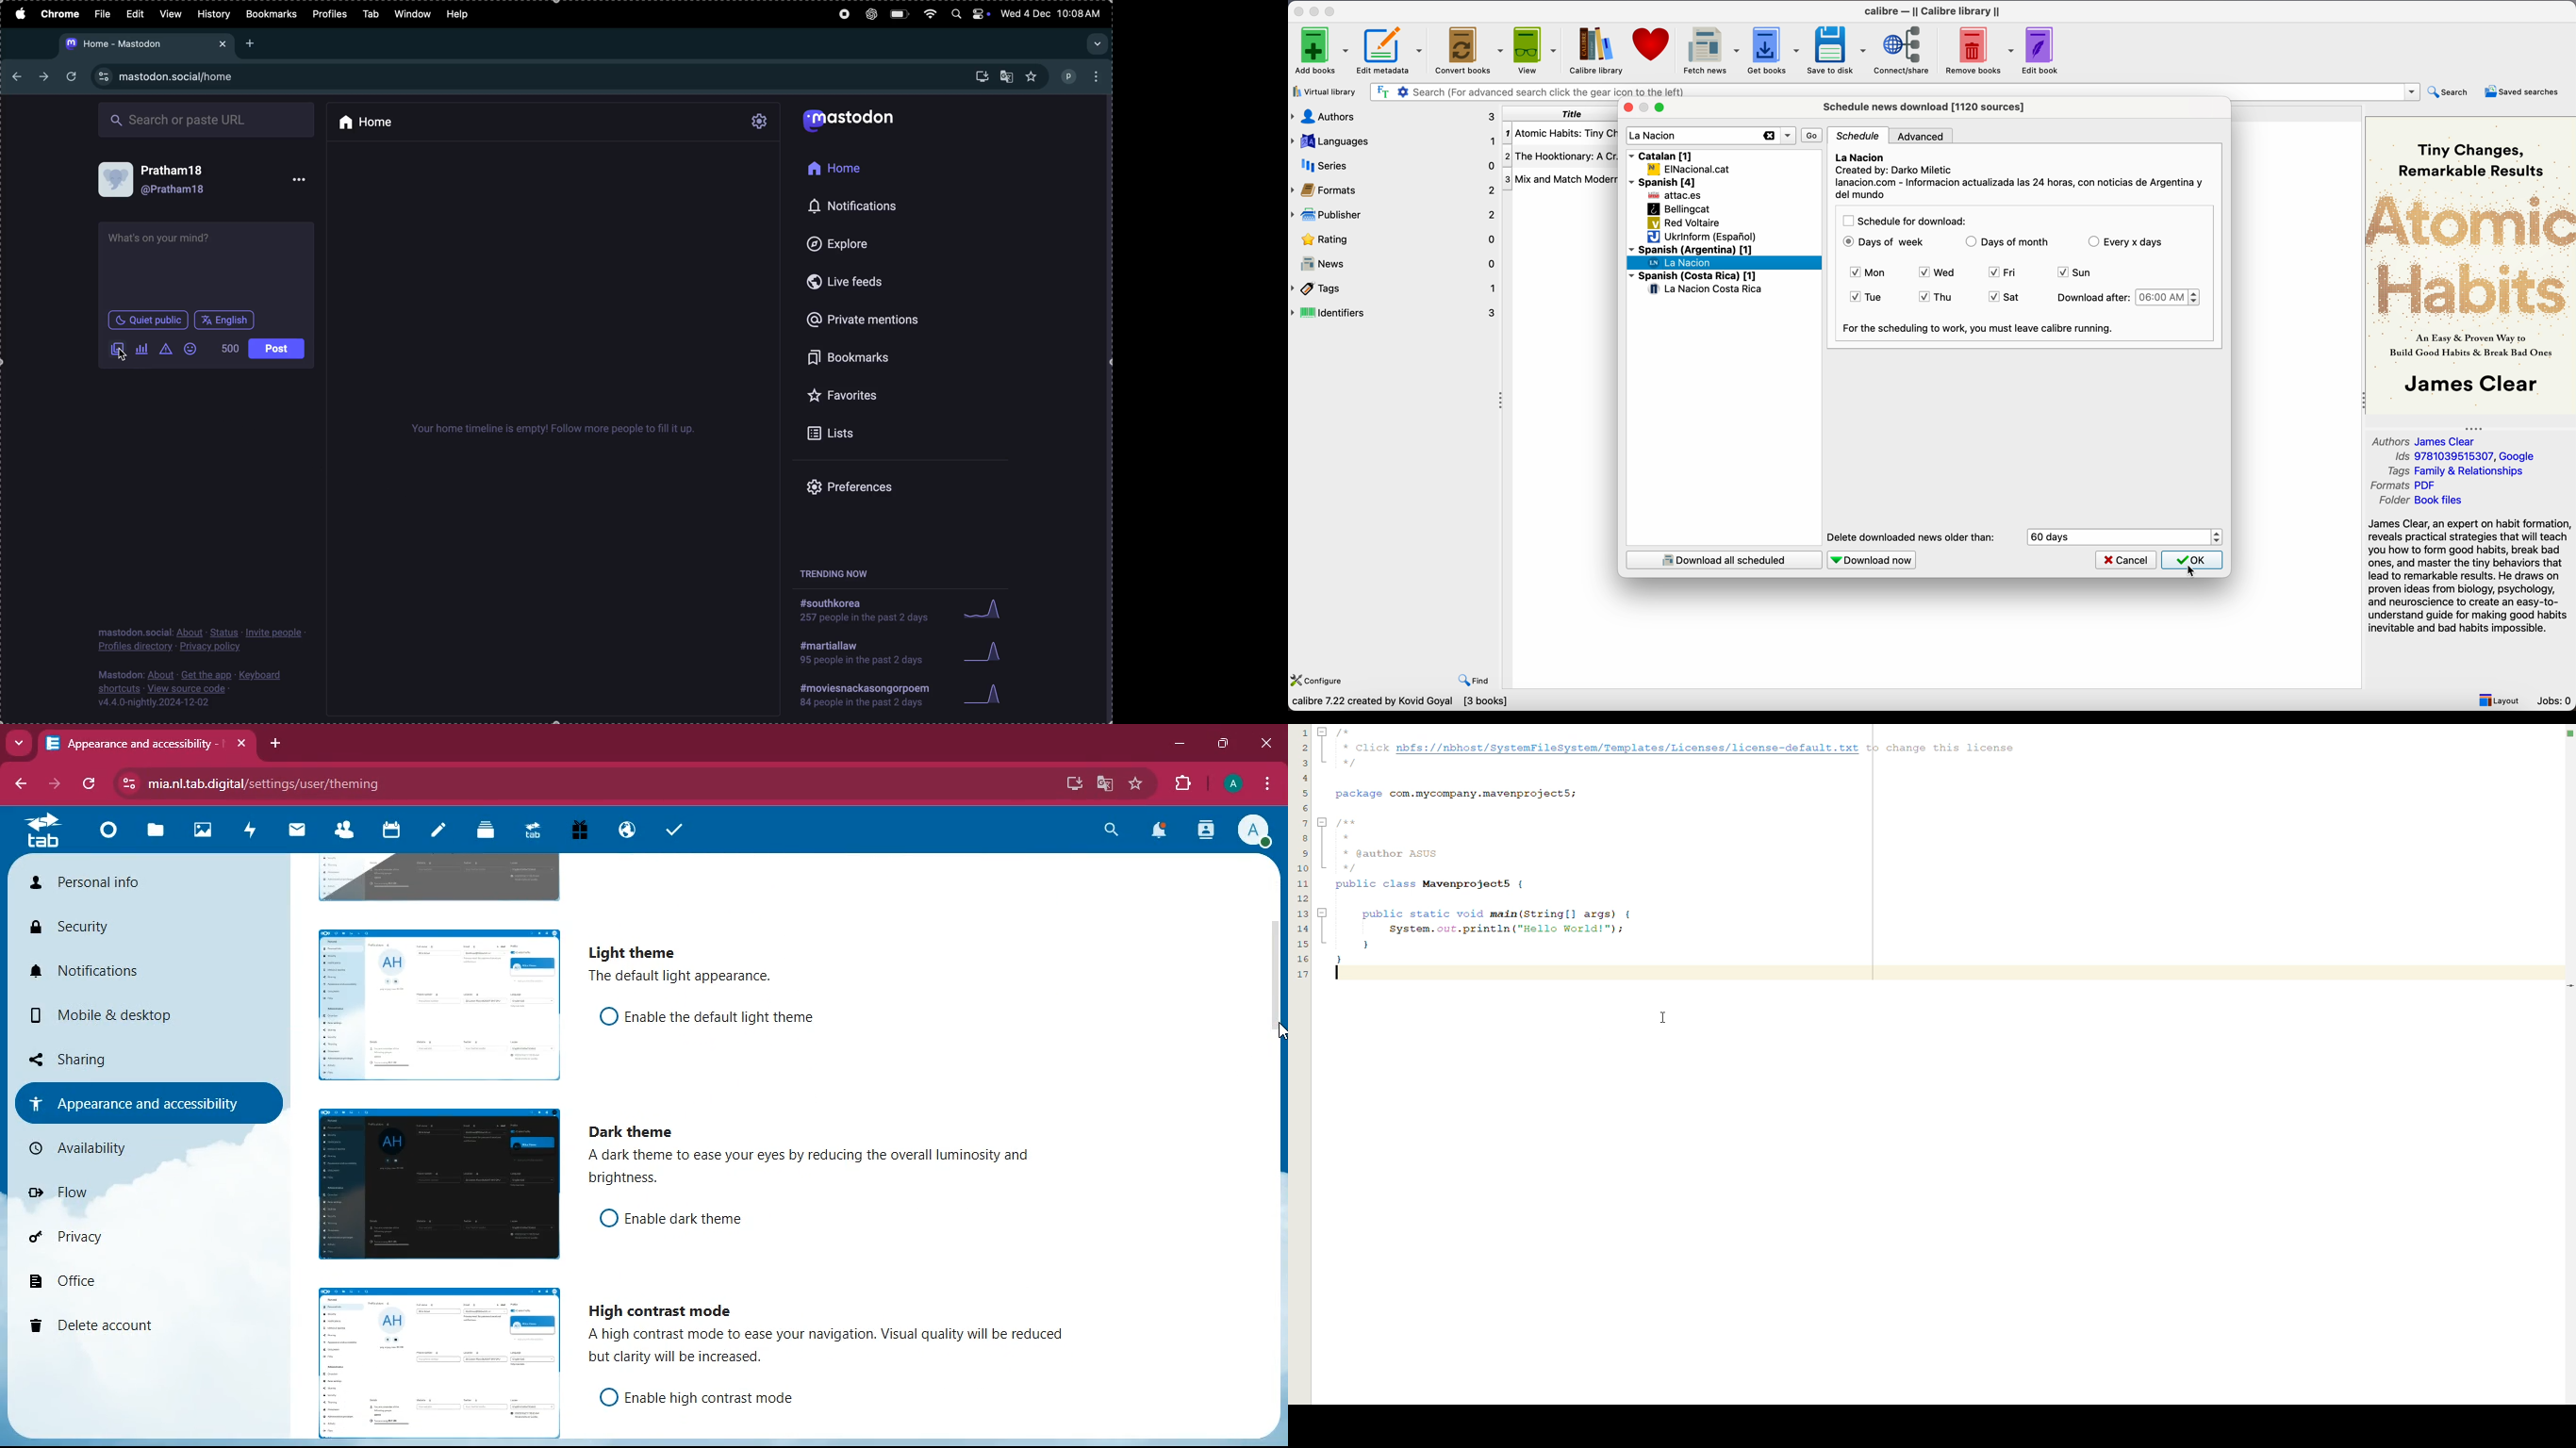 This screenshot has height=1456, width=2576. What do you see at coordinates (59, 14) in the screenshot?
I see `Chrome` at bounding box center [59, 14].